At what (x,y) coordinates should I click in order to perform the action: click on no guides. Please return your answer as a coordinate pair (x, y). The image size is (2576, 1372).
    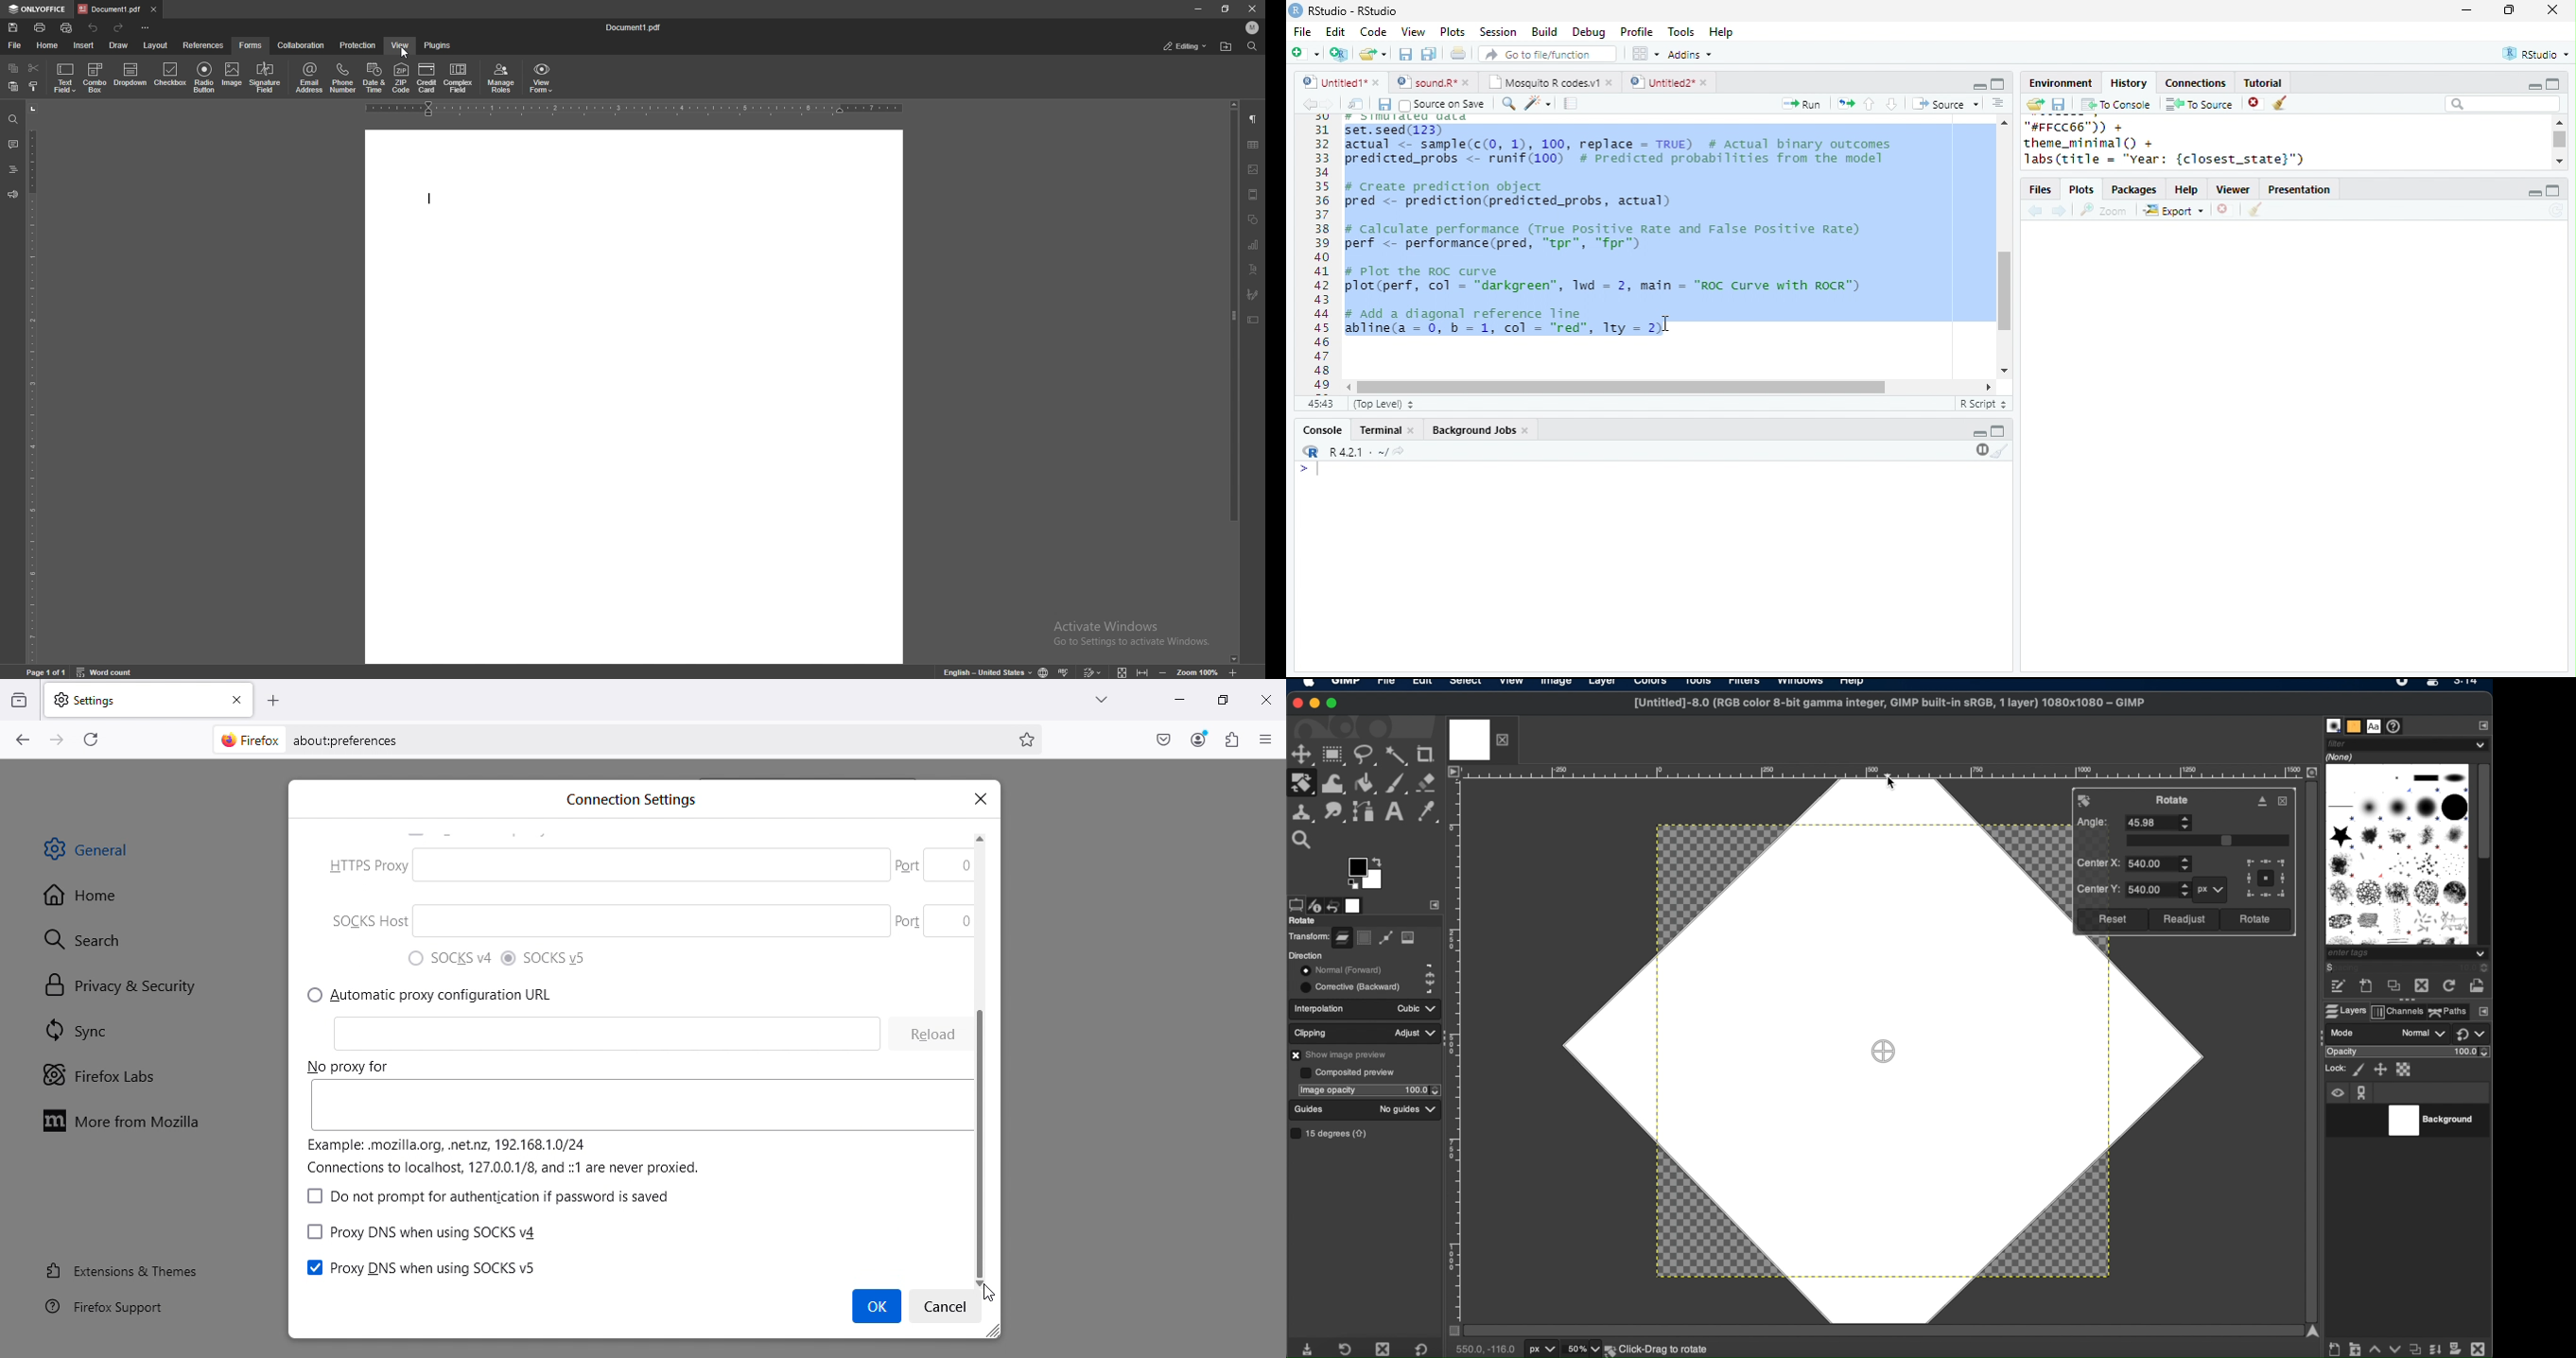
    Looking at the image, I should click on (1399, 1110).